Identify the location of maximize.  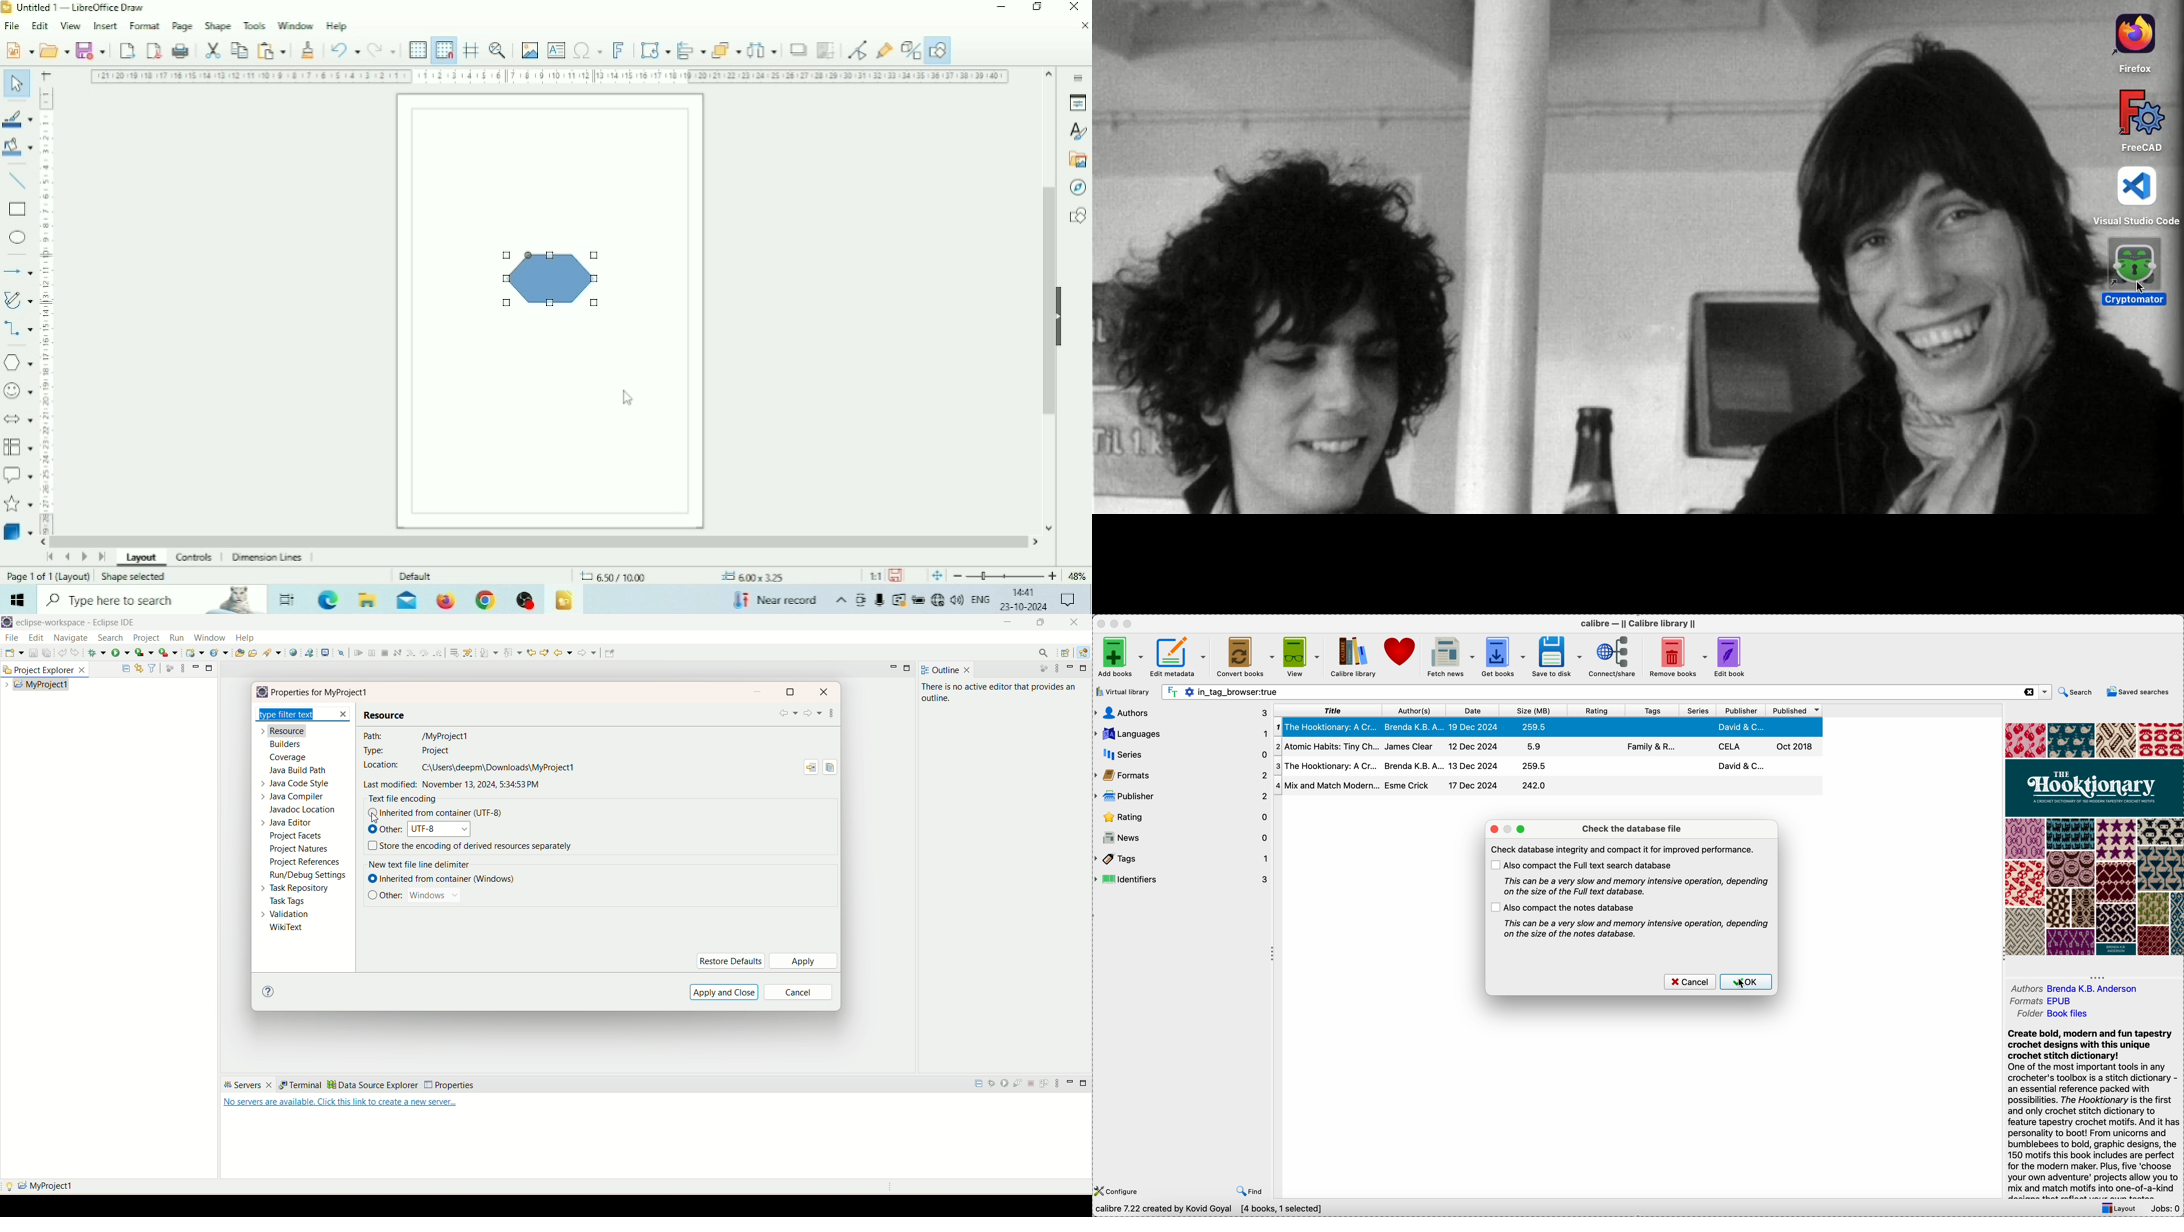
(1085, 669).